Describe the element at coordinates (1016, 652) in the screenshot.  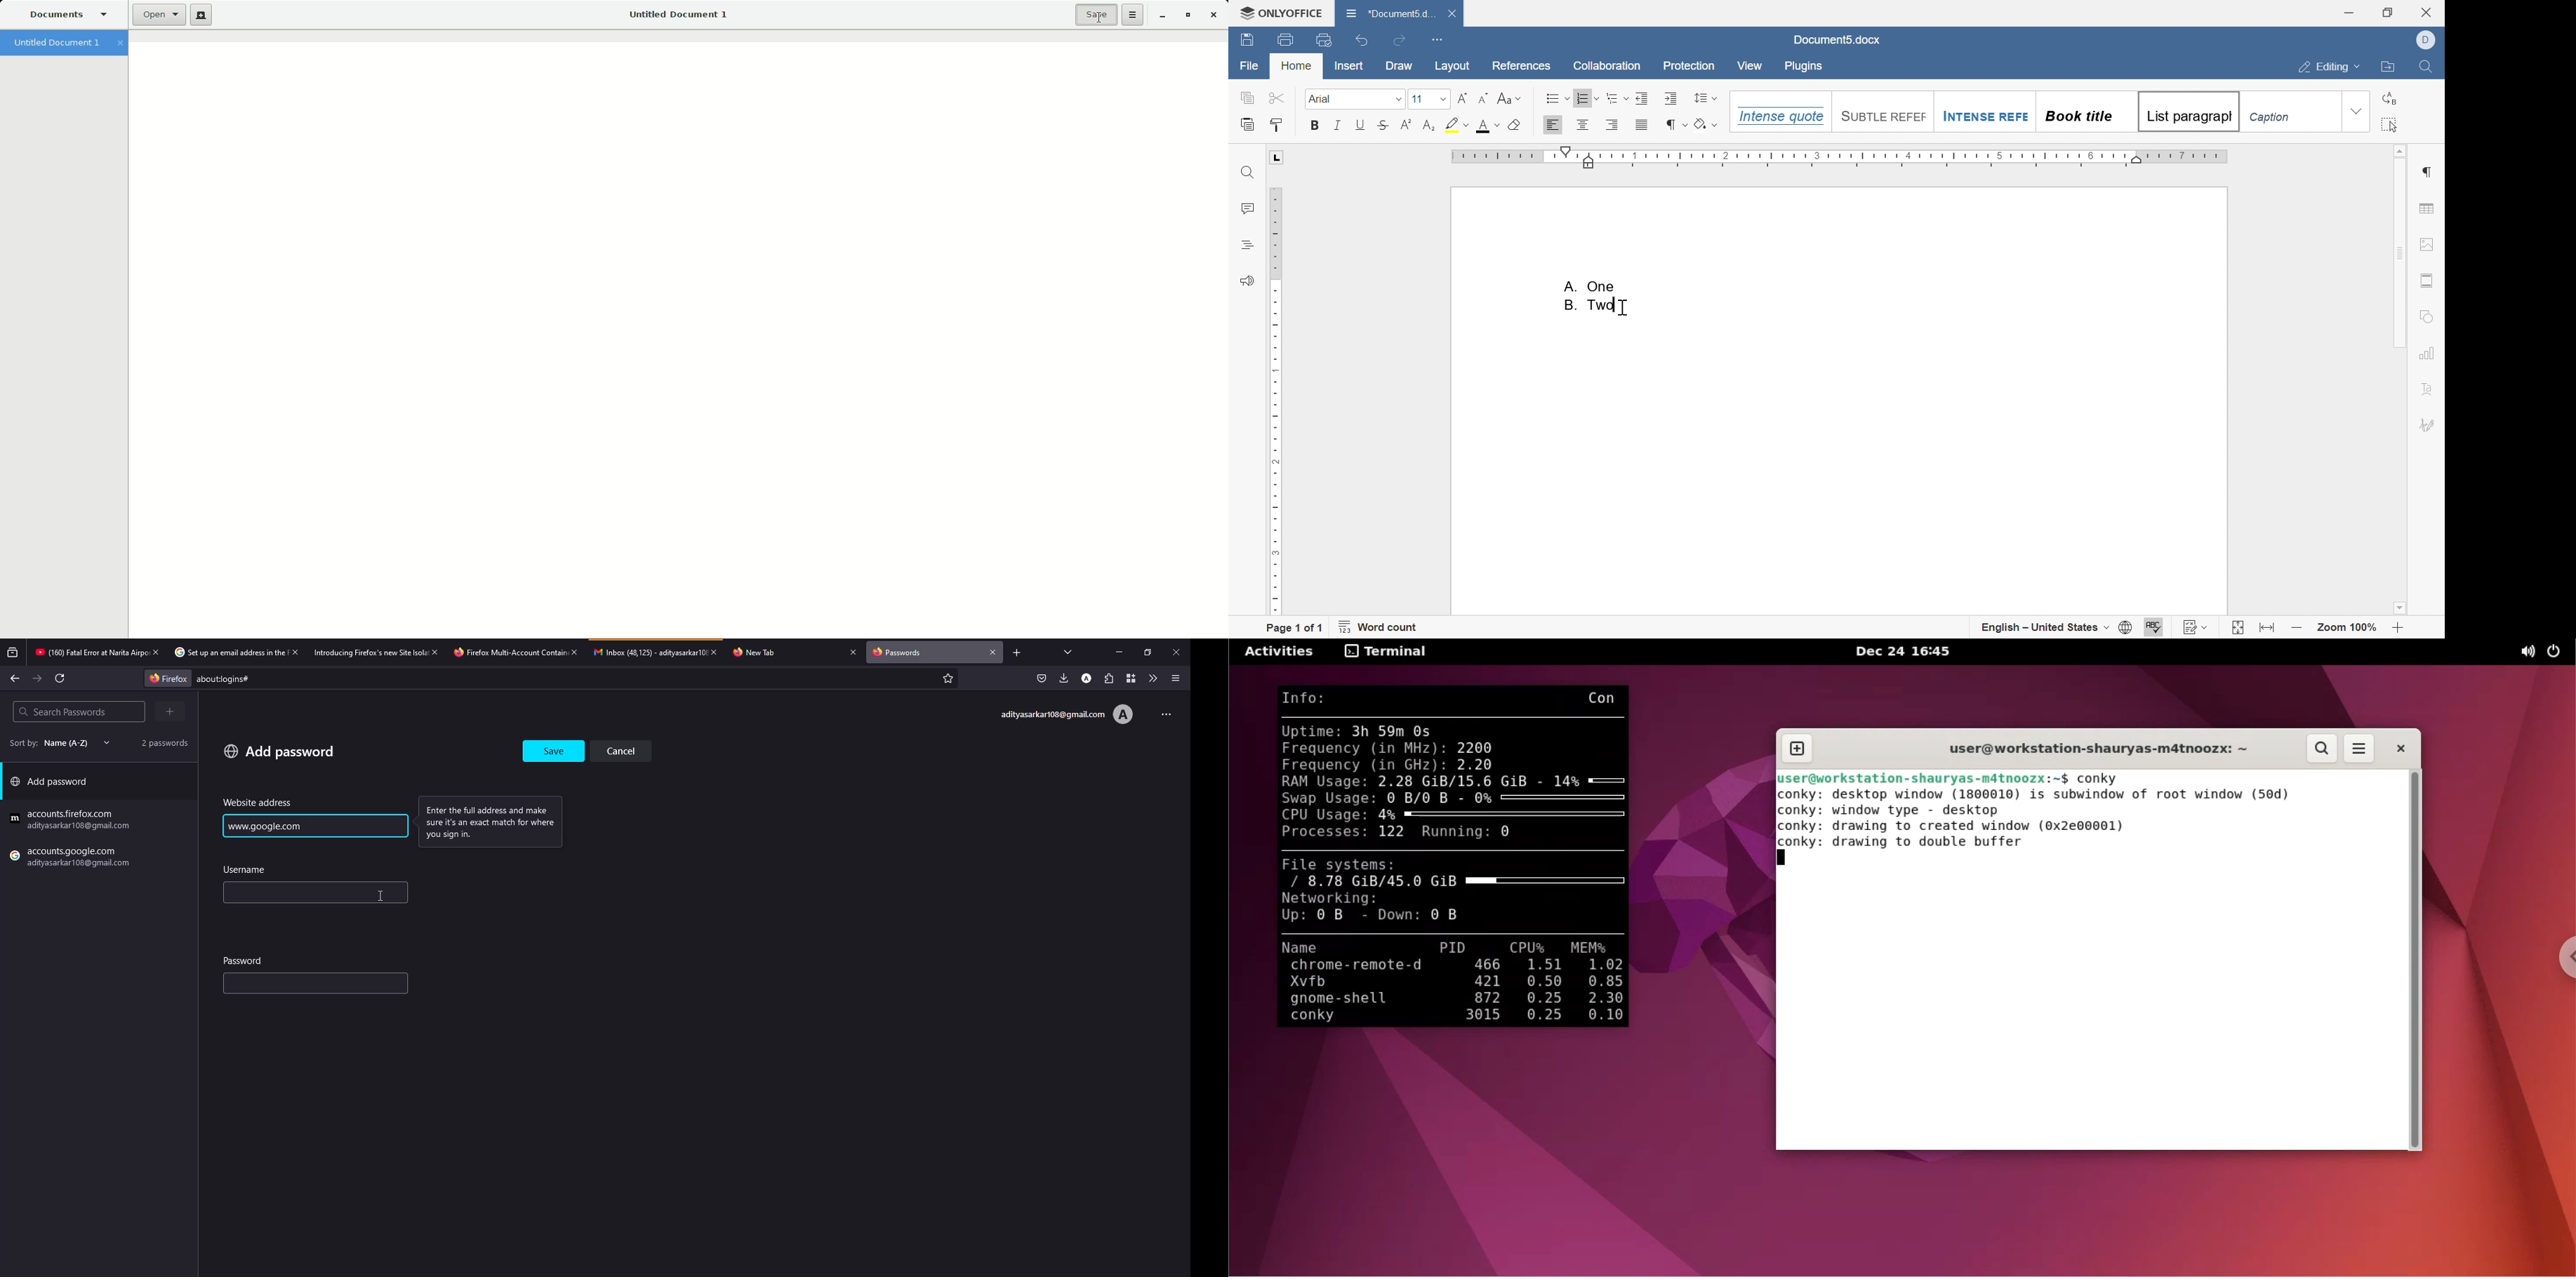
I see `add tab` at that location.